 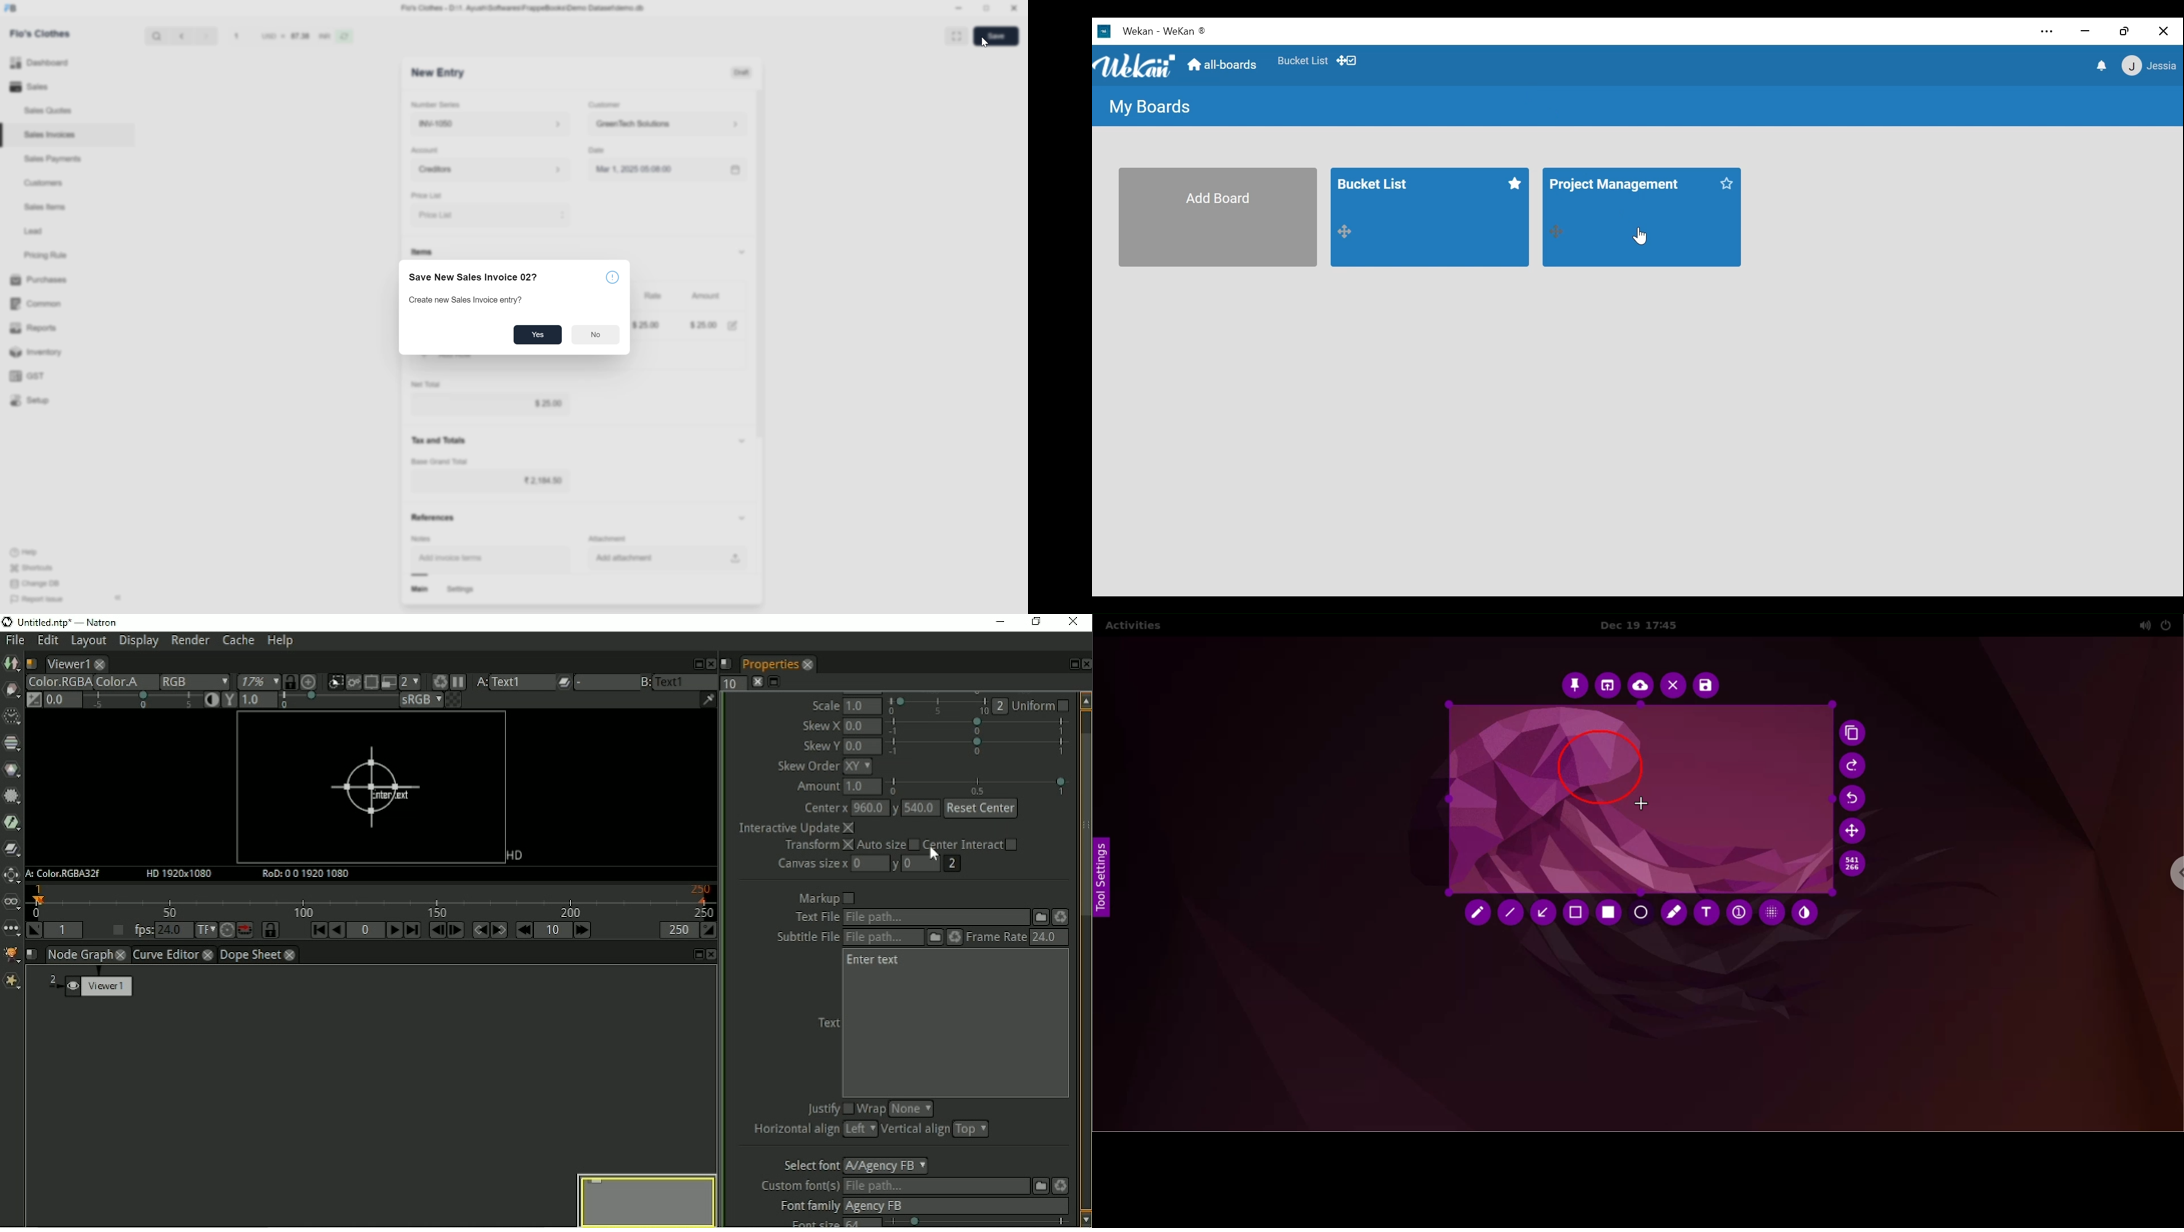 I want to click on Extra, so click(x=12, y=982).